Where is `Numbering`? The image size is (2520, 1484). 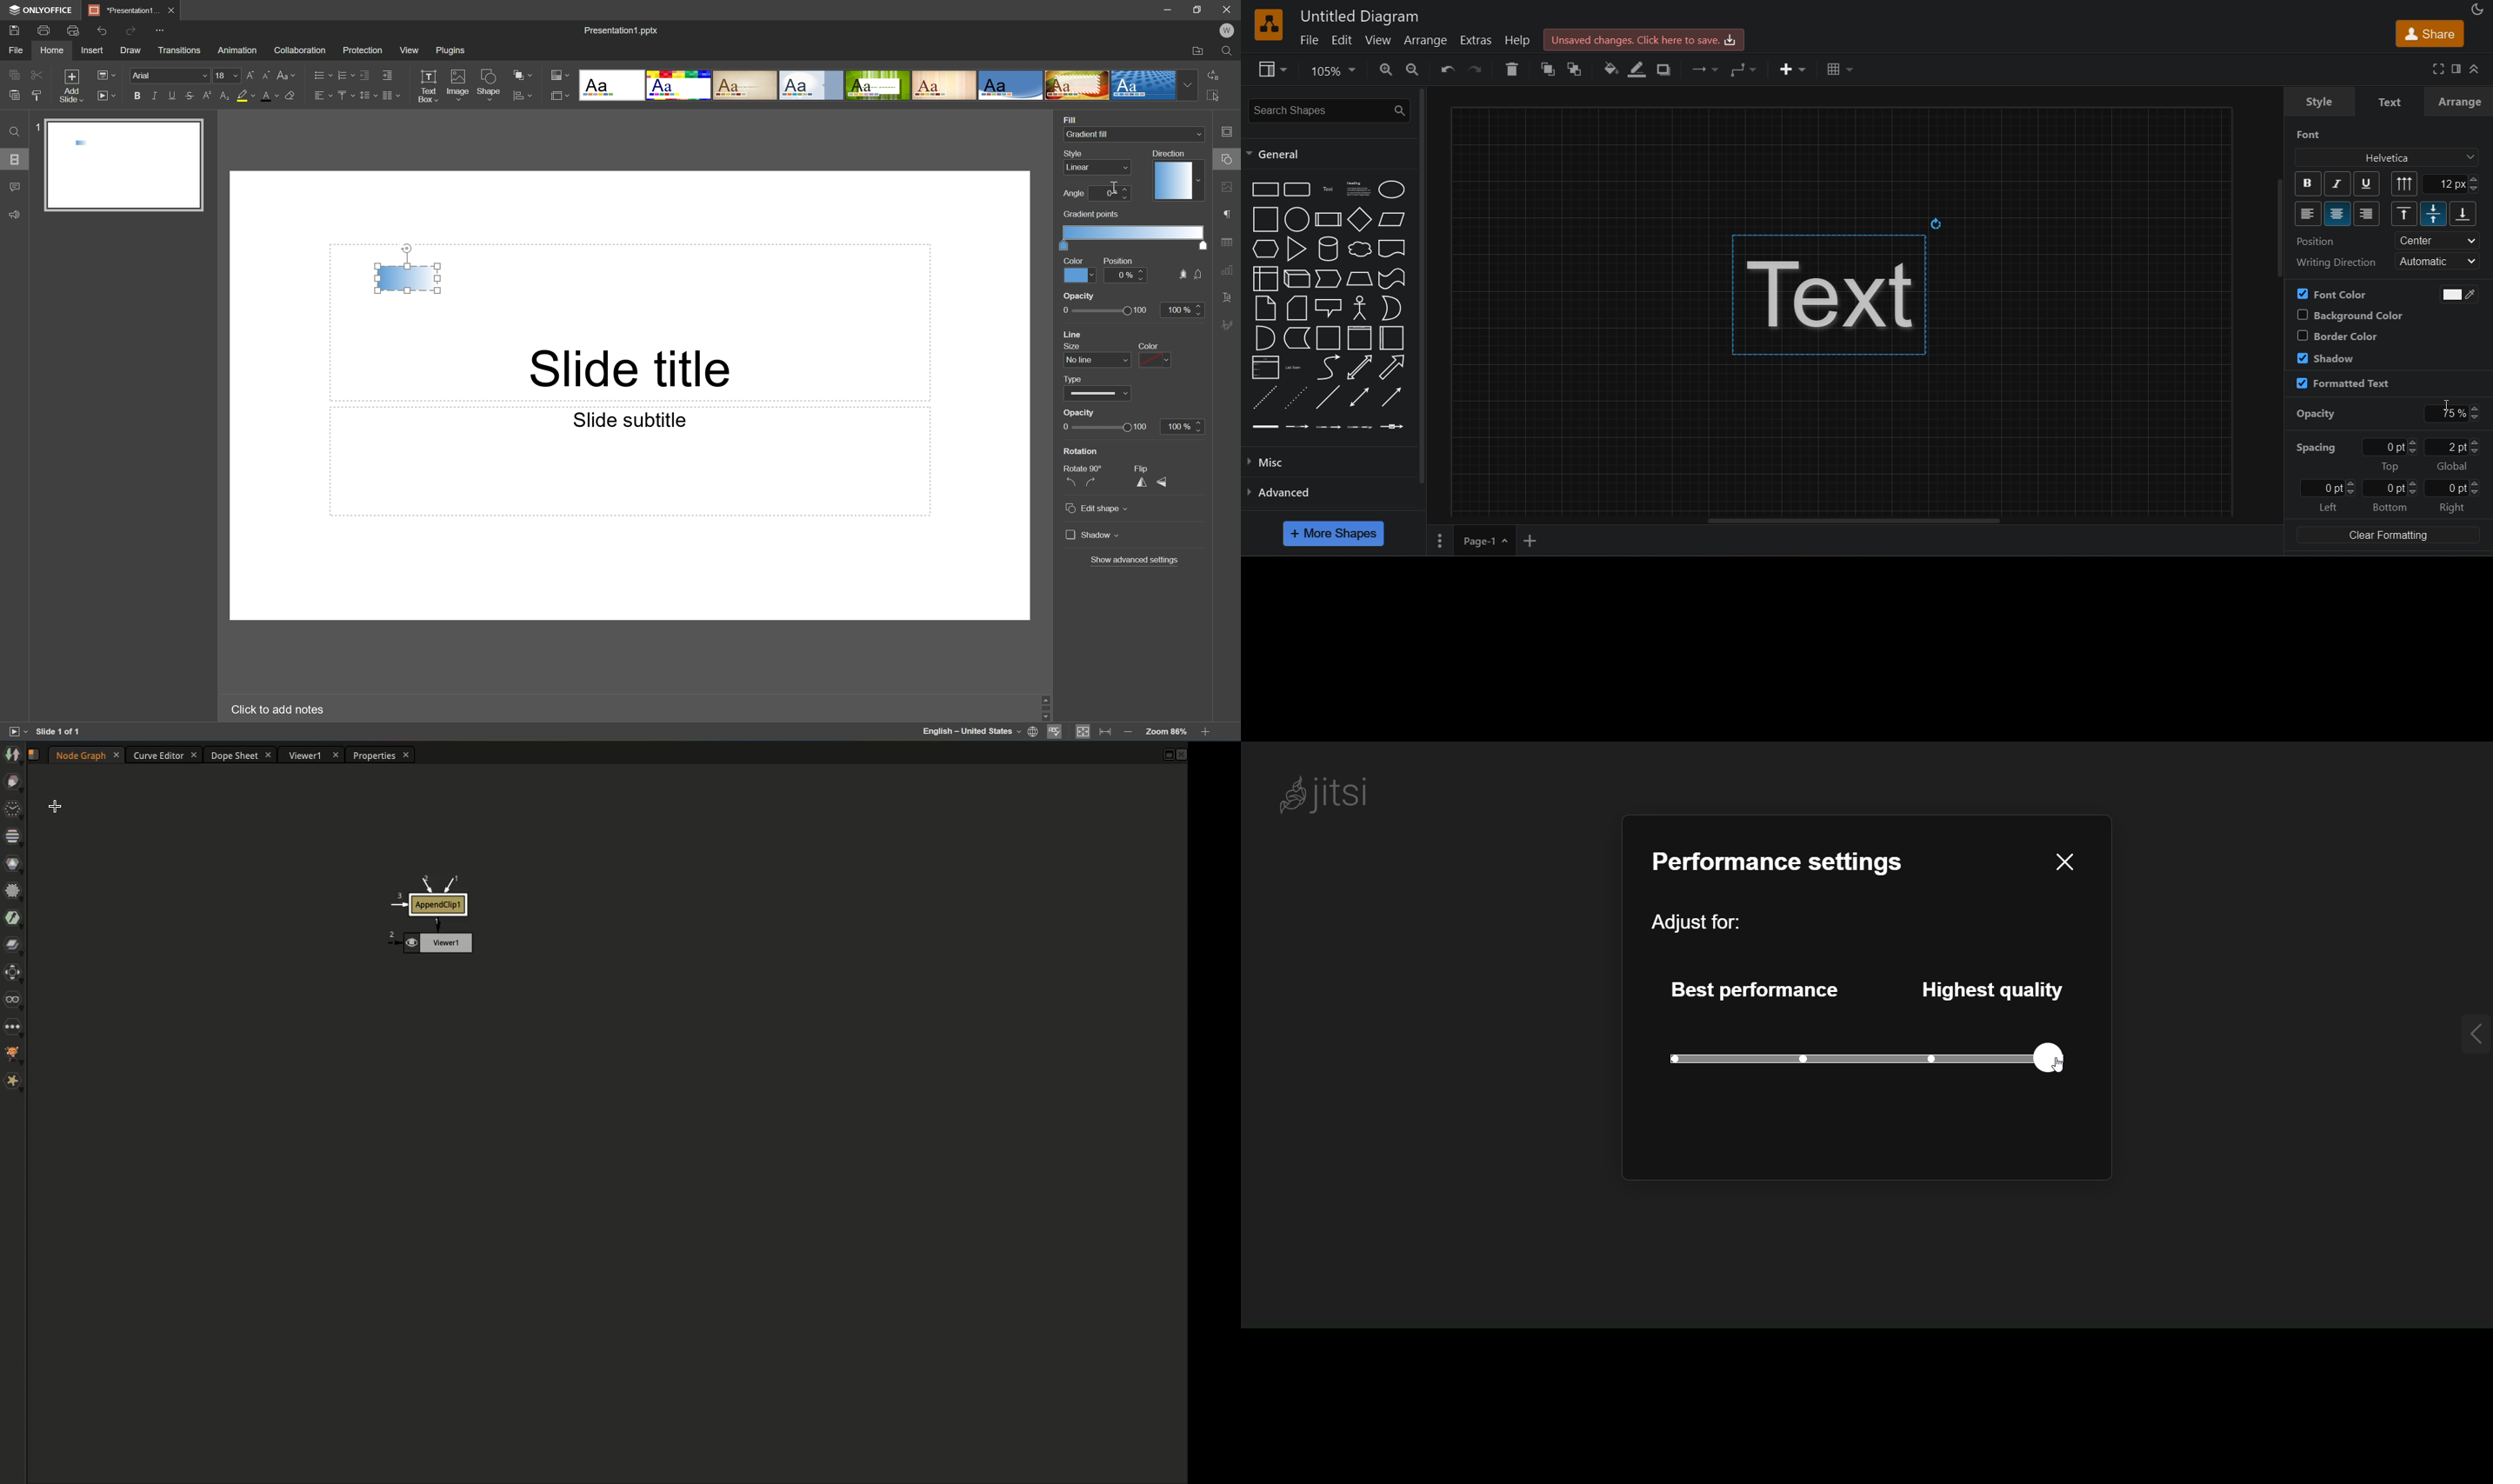
Numbering is located at coordinates (345, 75).